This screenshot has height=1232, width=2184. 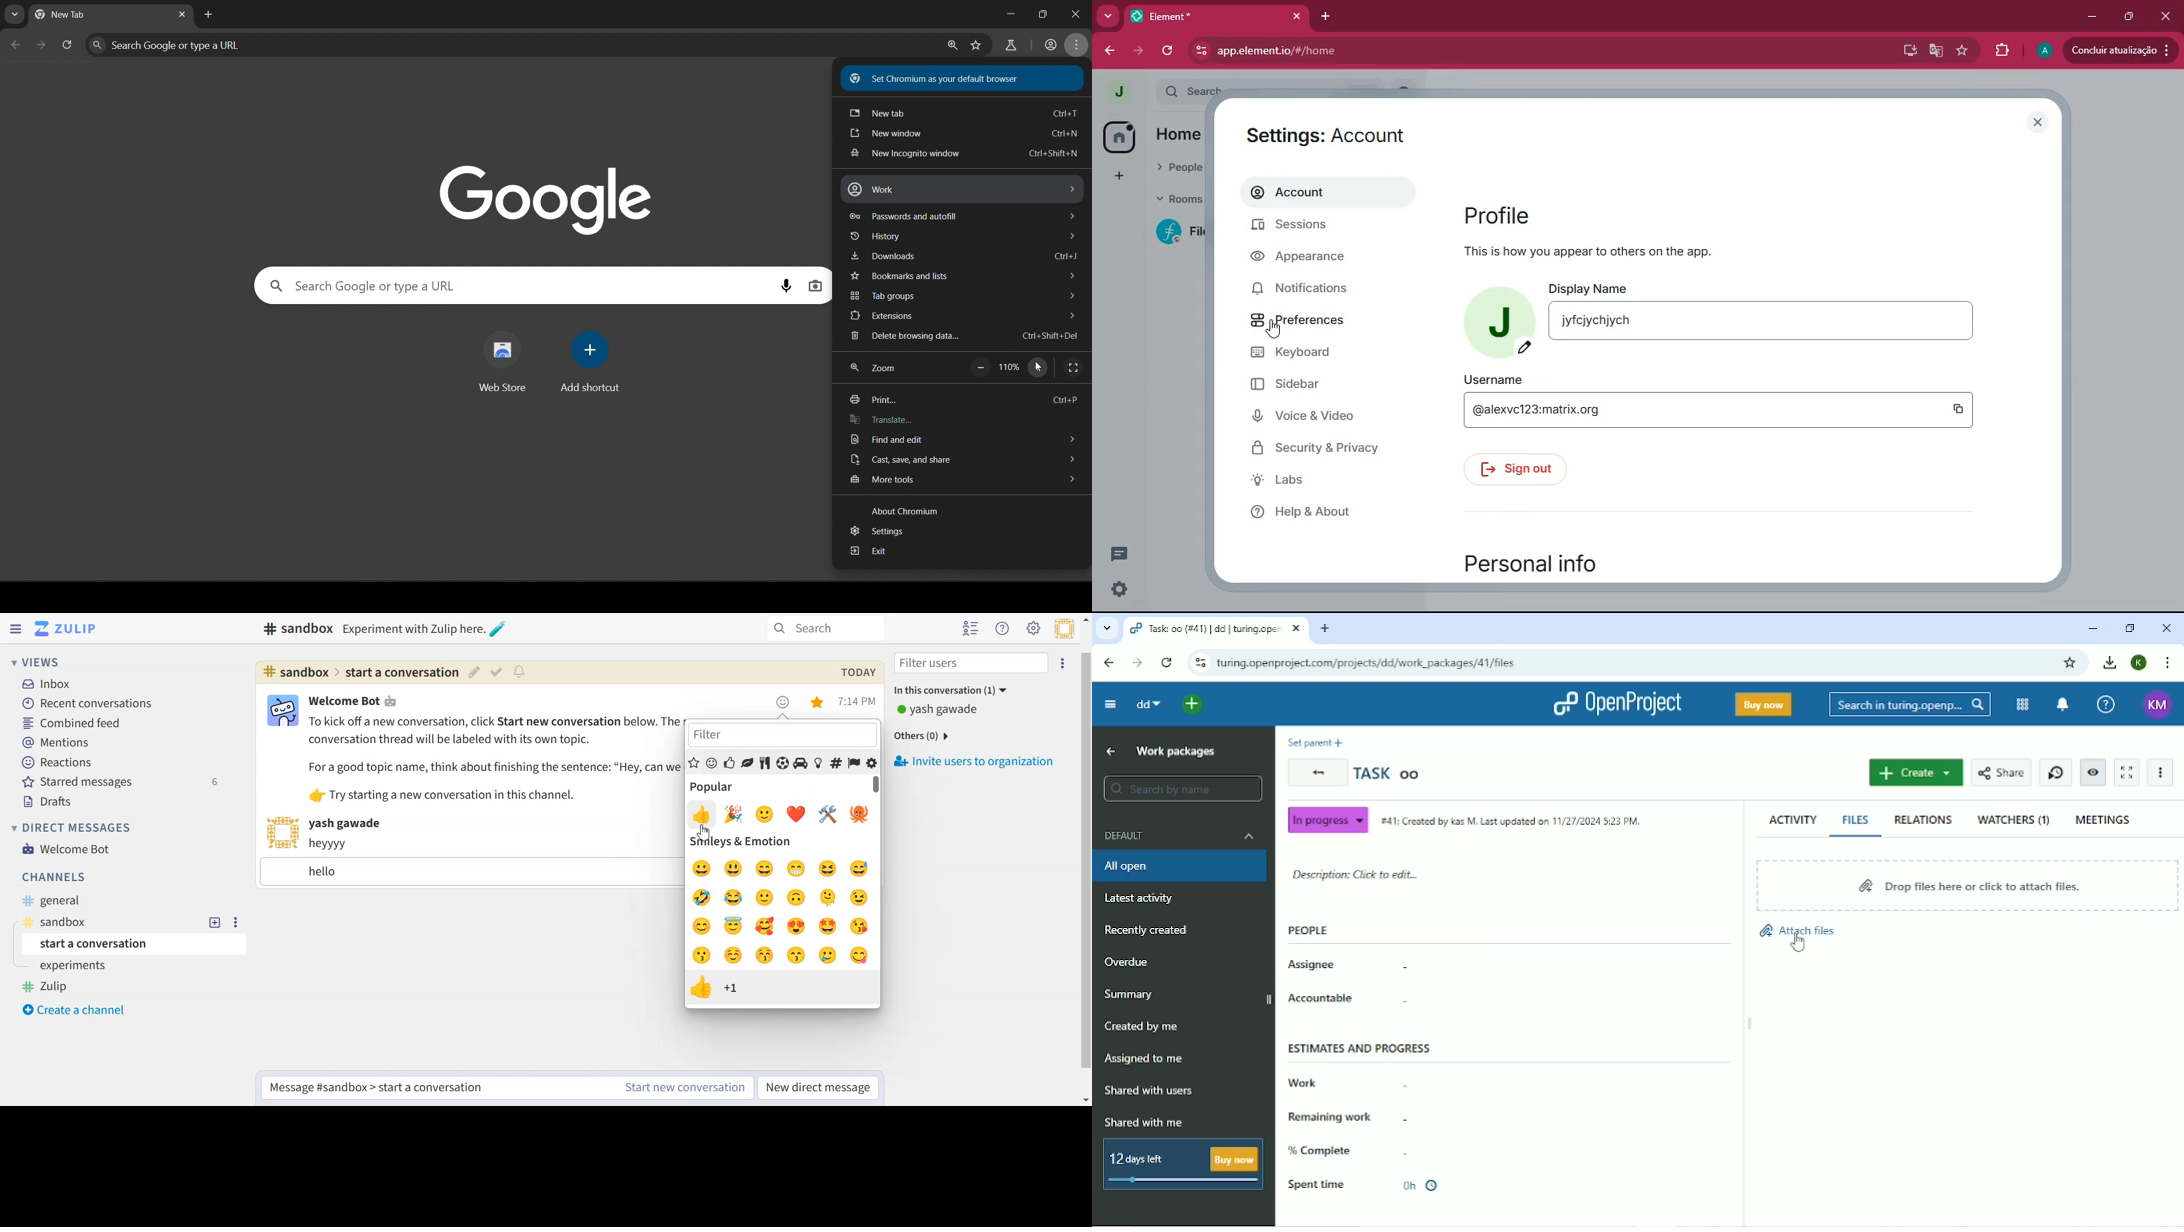 What do you see at coordinates (768, 955) in the screenshot?
I see `kiss with blush` at bounding box center [768, 955].